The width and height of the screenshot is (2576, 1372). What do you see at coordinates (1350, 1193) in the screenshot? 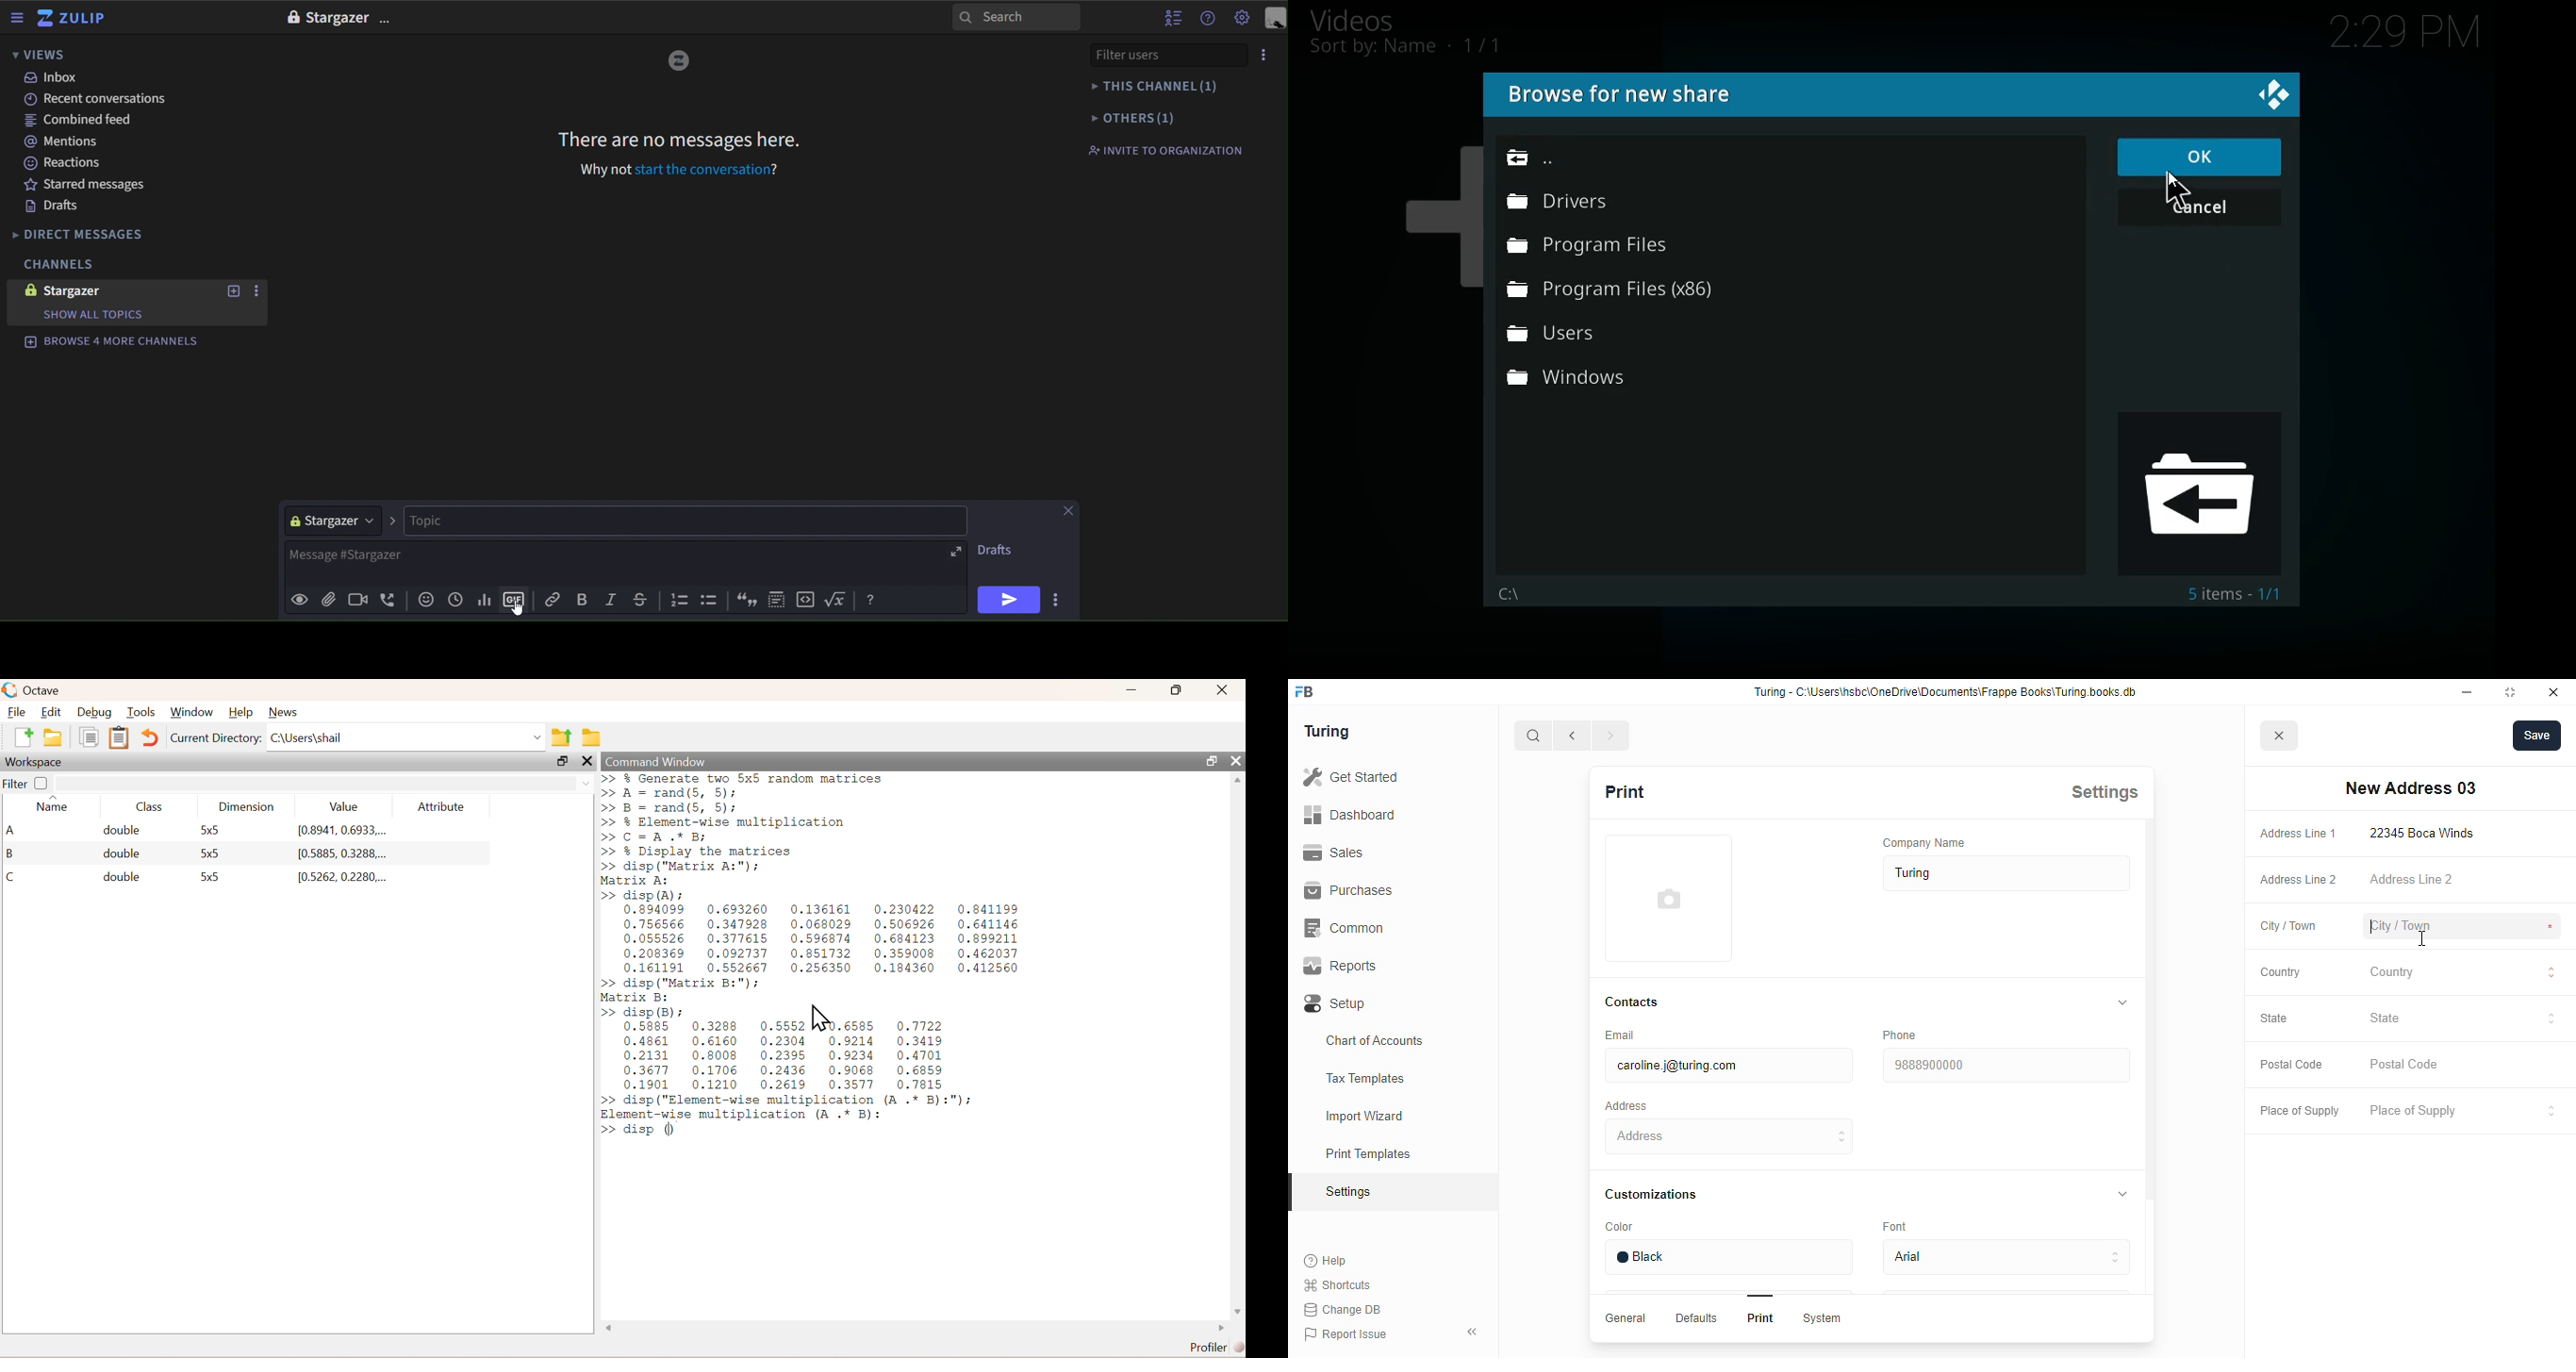
I see `settings` at bounding box center [1350, 1193].